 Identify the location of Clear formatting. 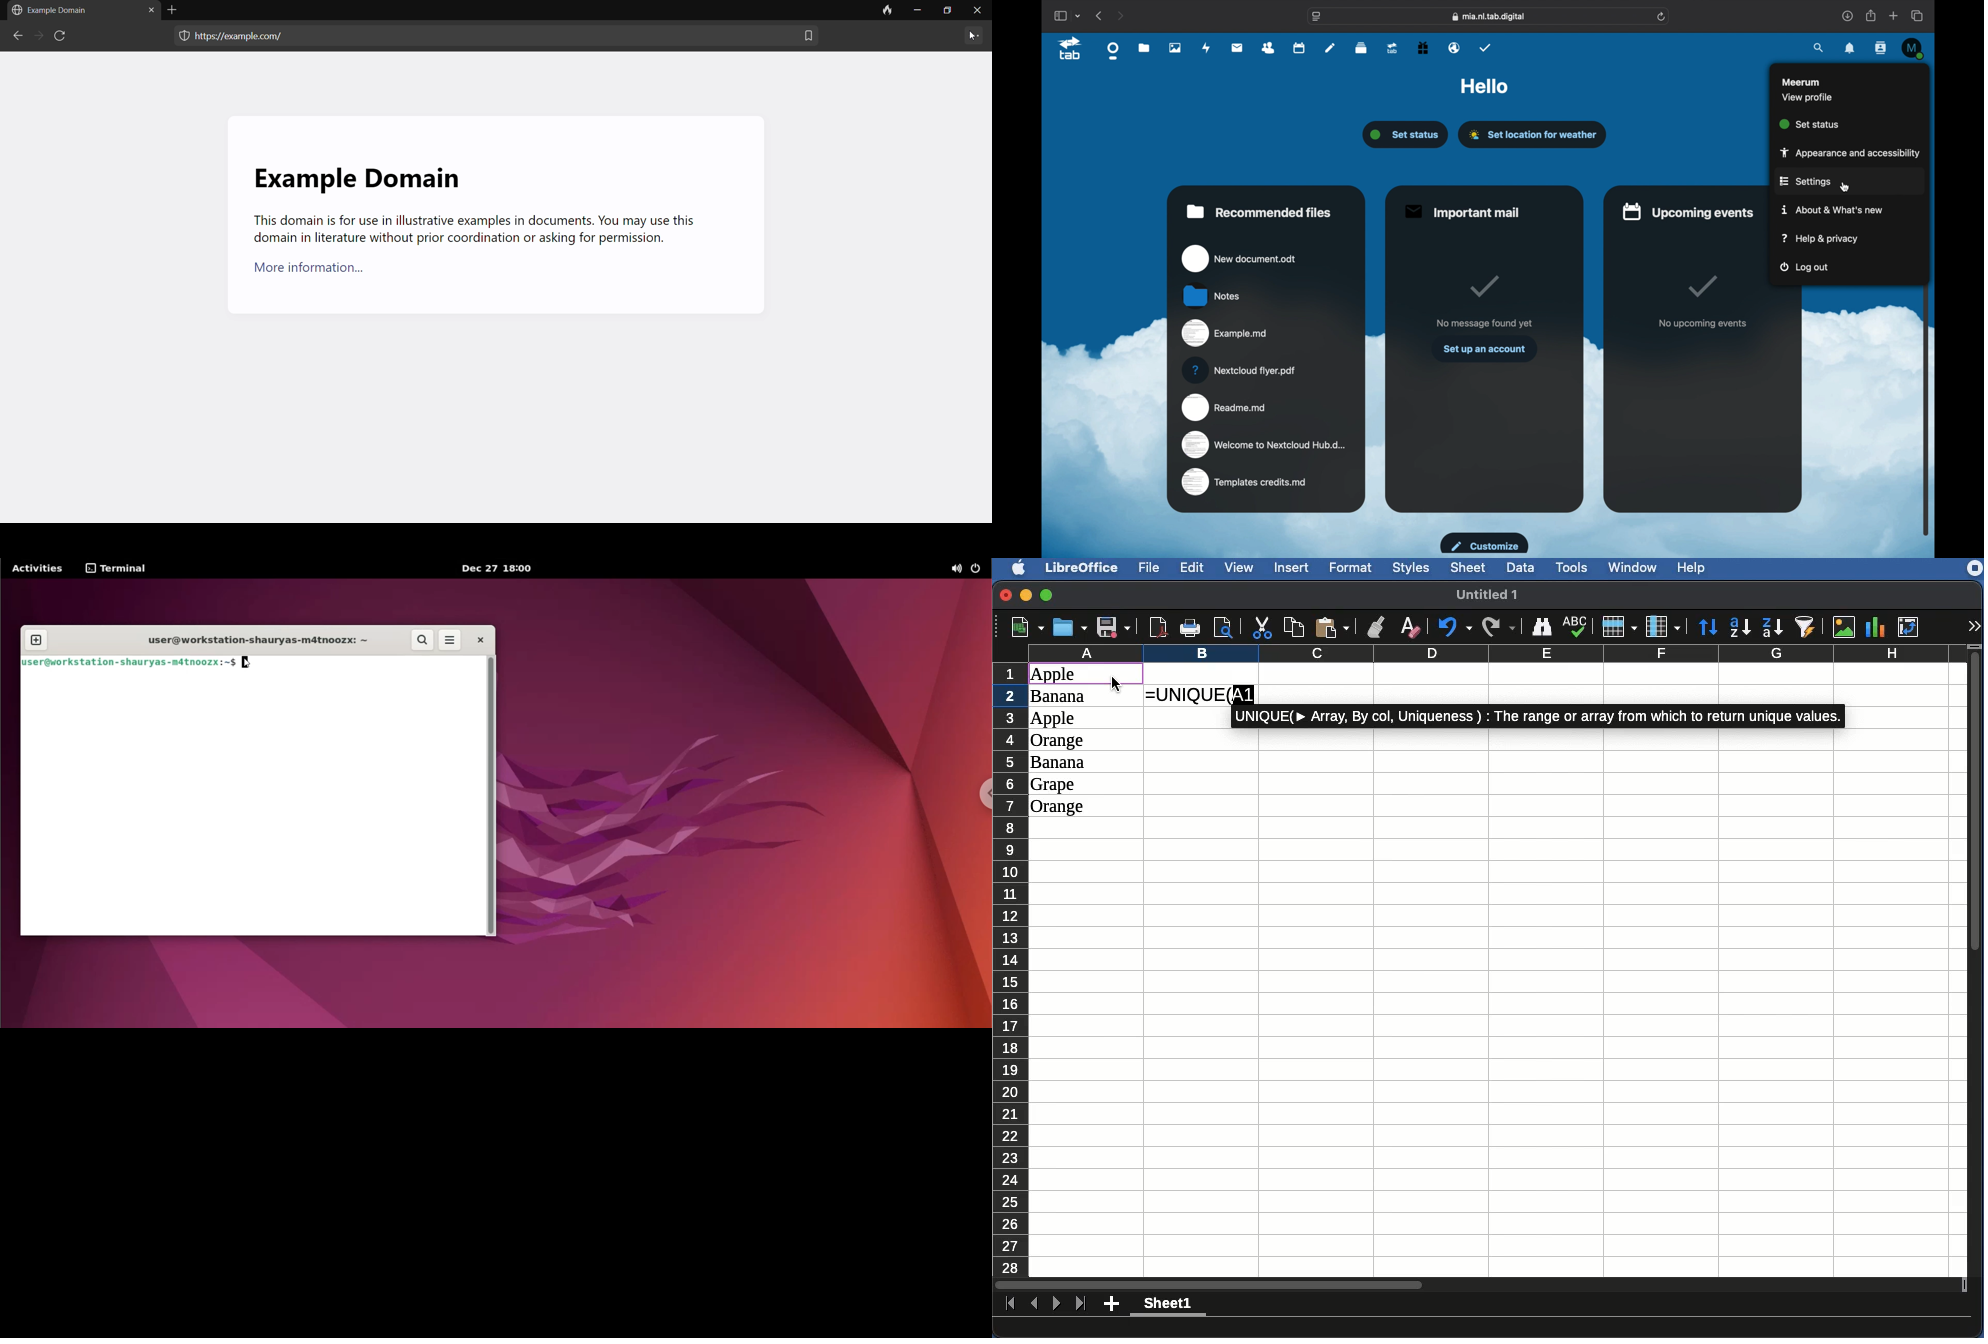
(1412, 626).